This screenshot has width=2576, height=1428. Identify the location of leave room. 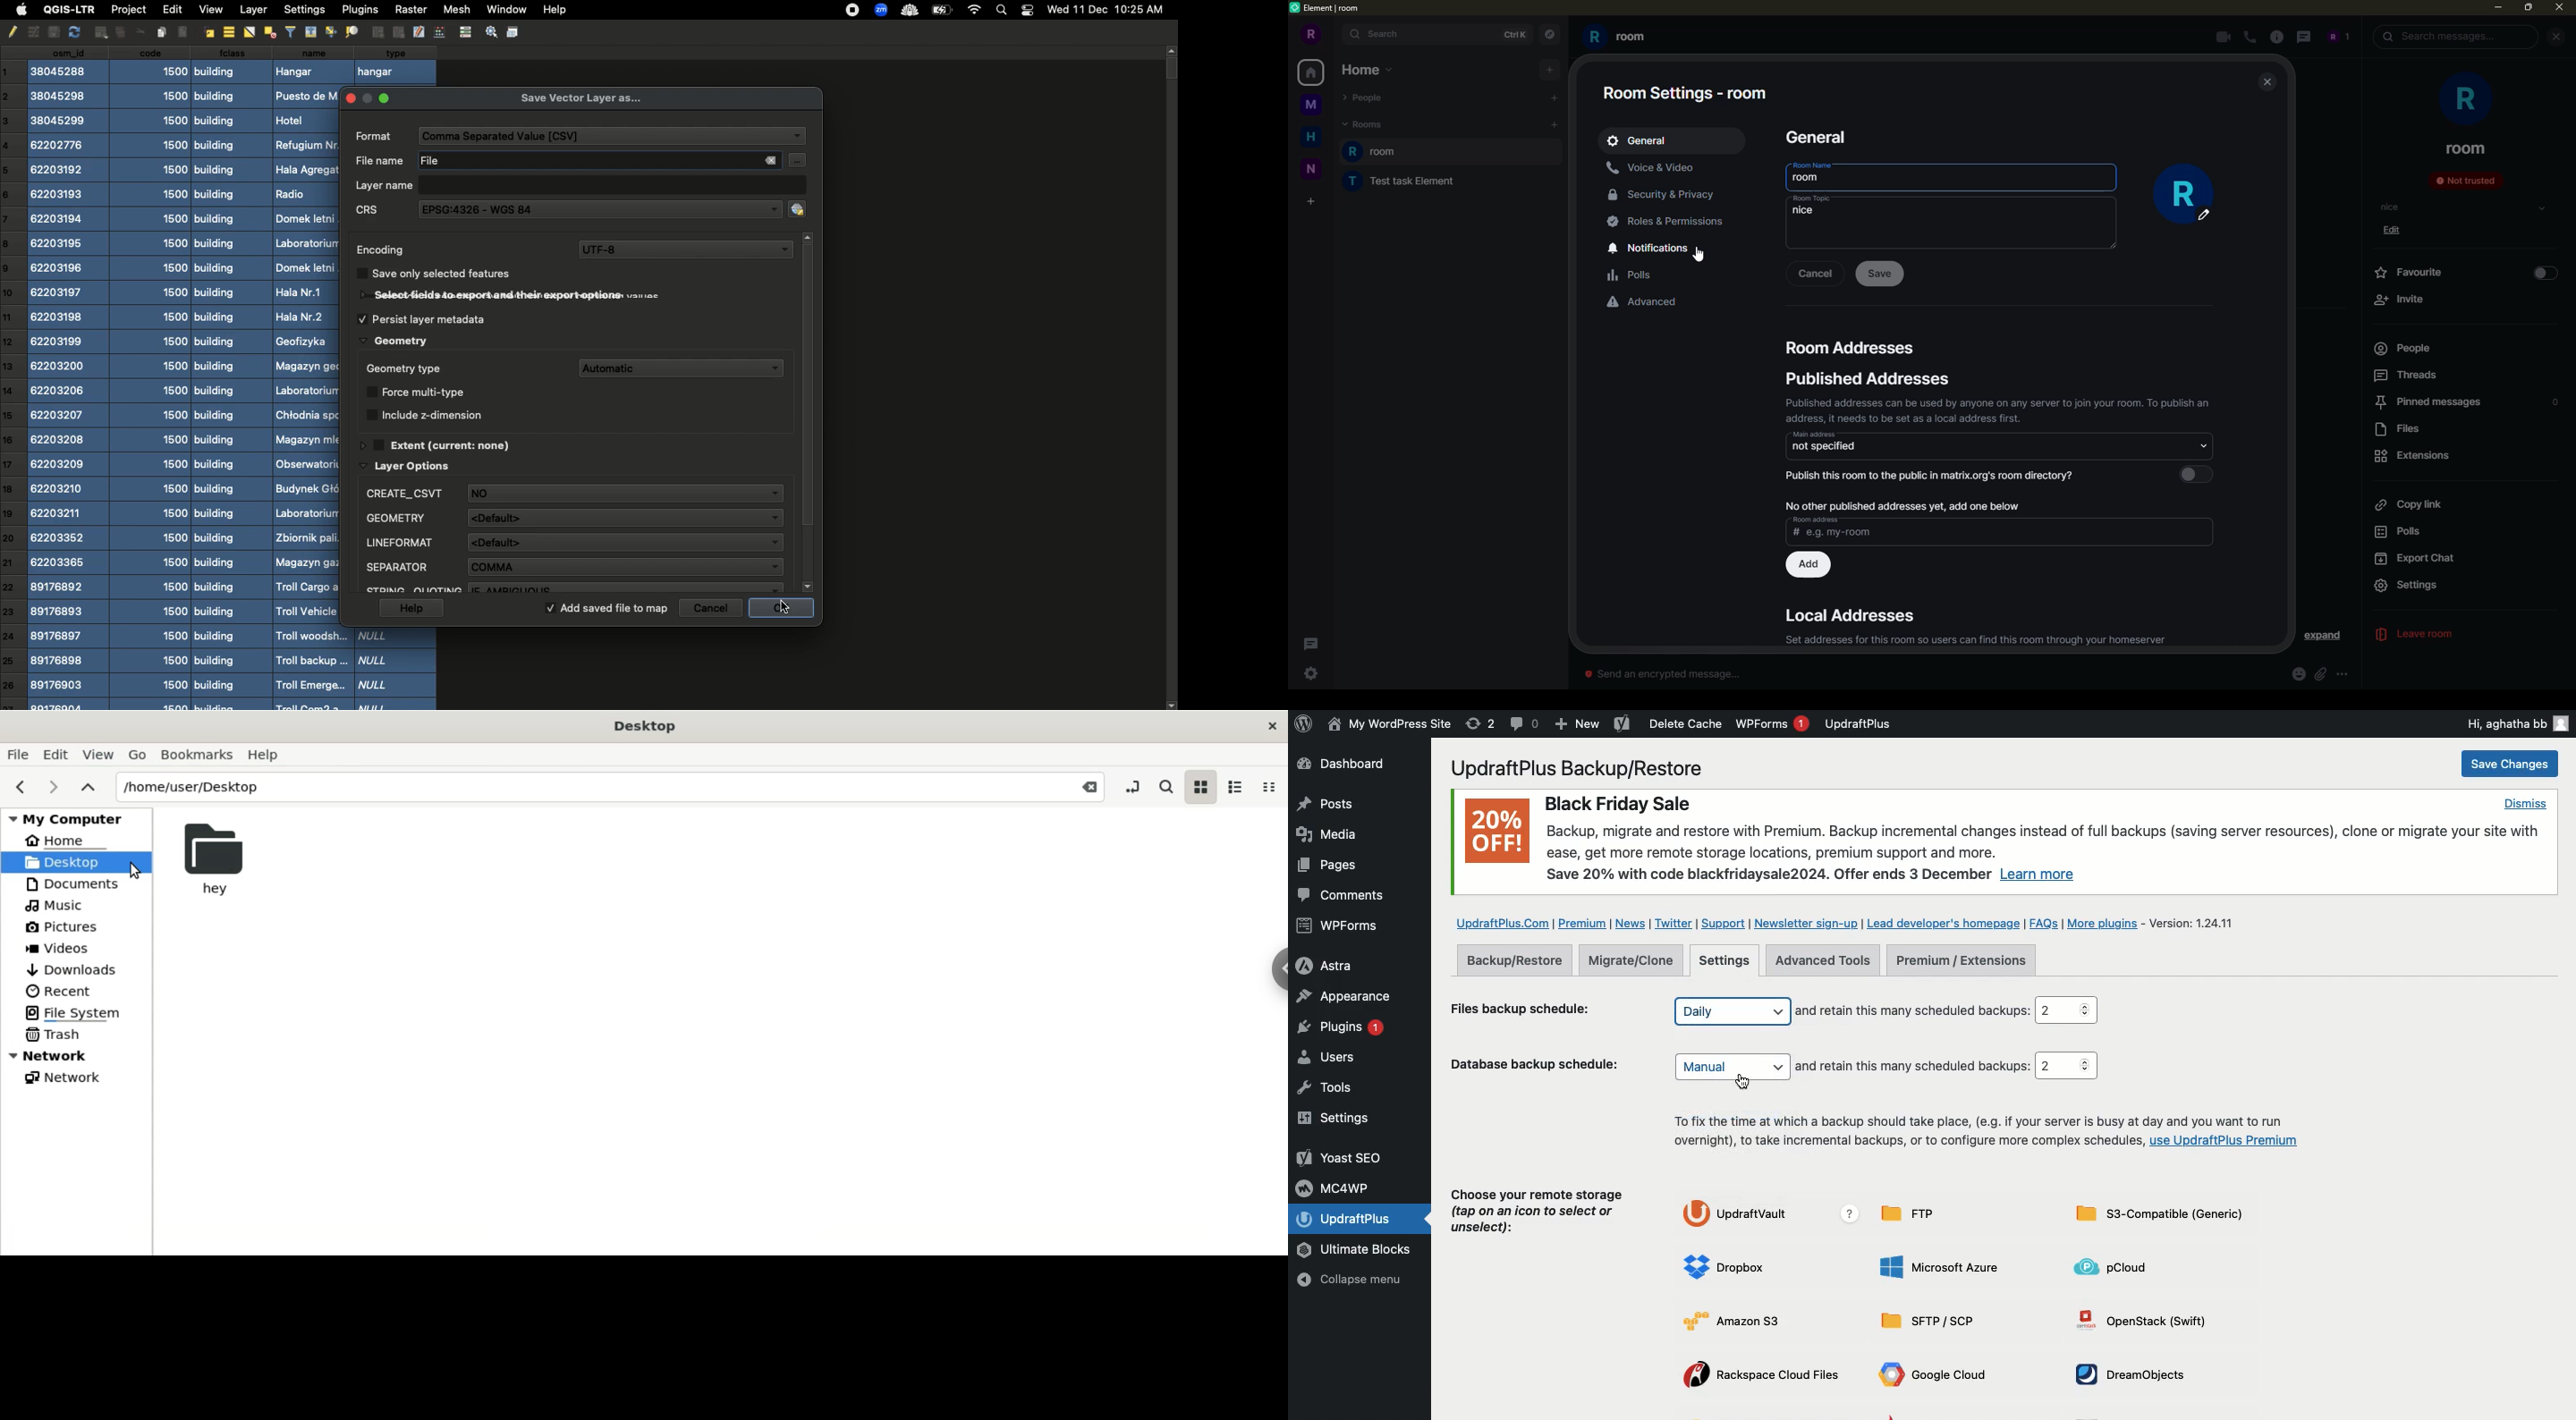
(2425, 635).